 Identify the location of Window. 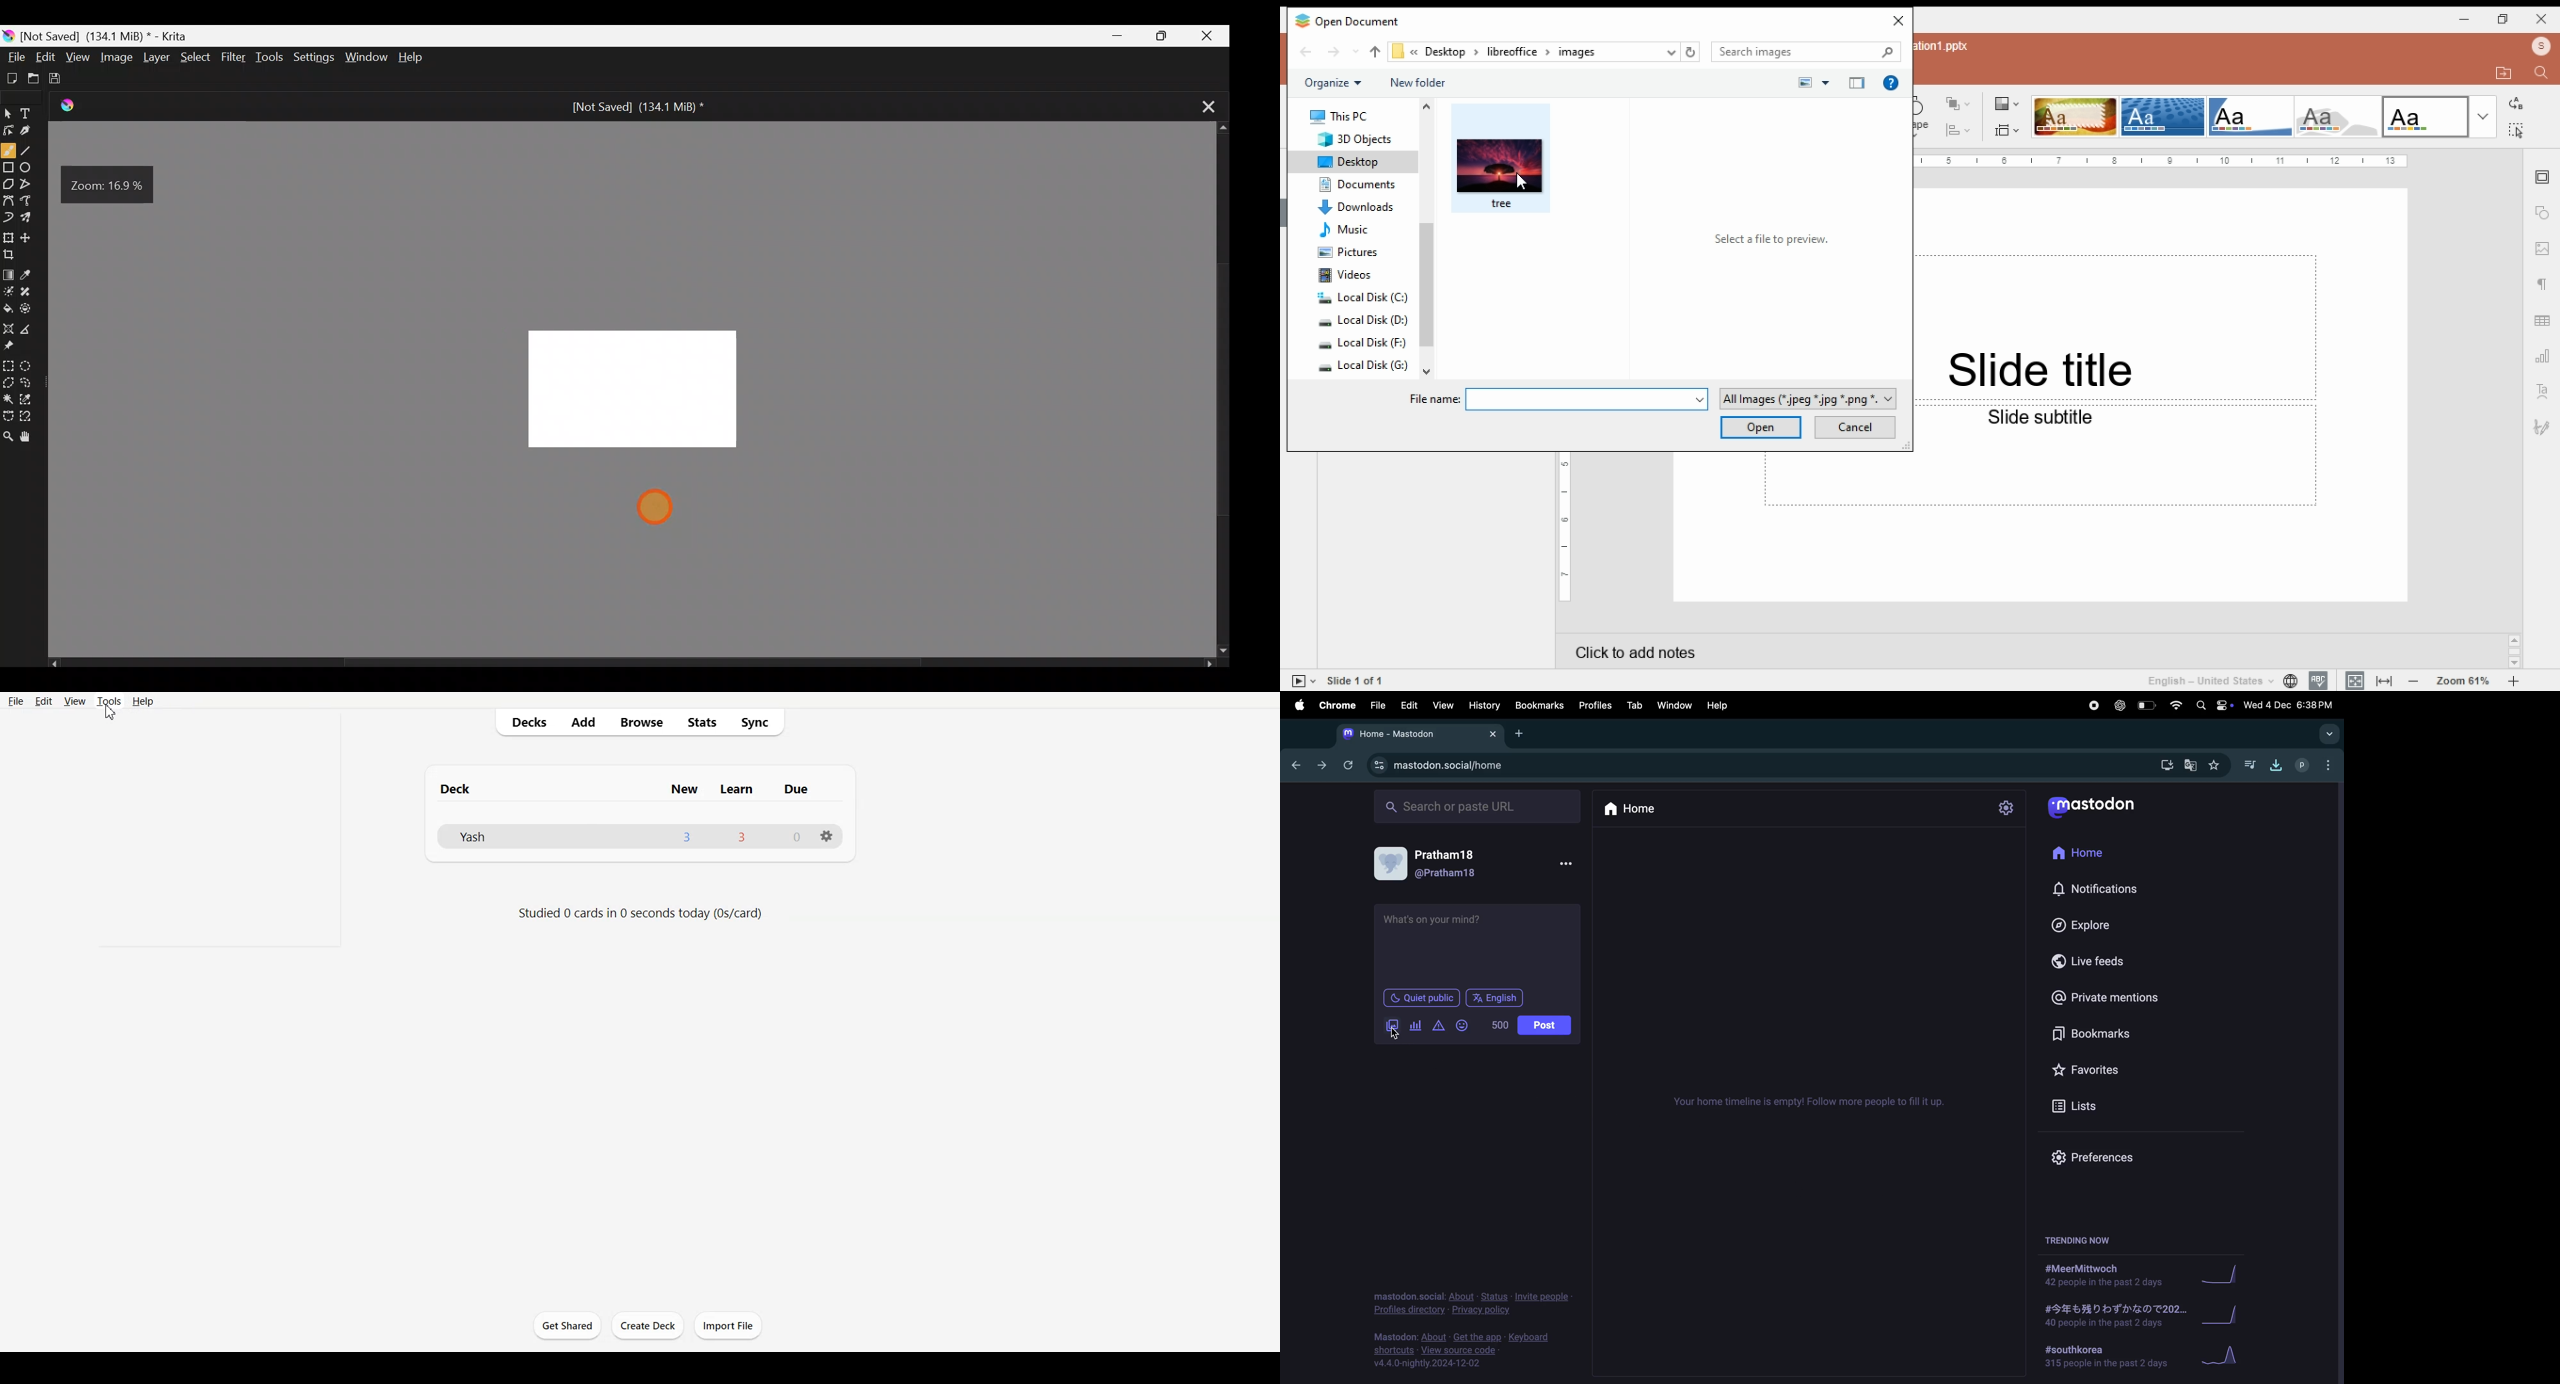
(366, 55).